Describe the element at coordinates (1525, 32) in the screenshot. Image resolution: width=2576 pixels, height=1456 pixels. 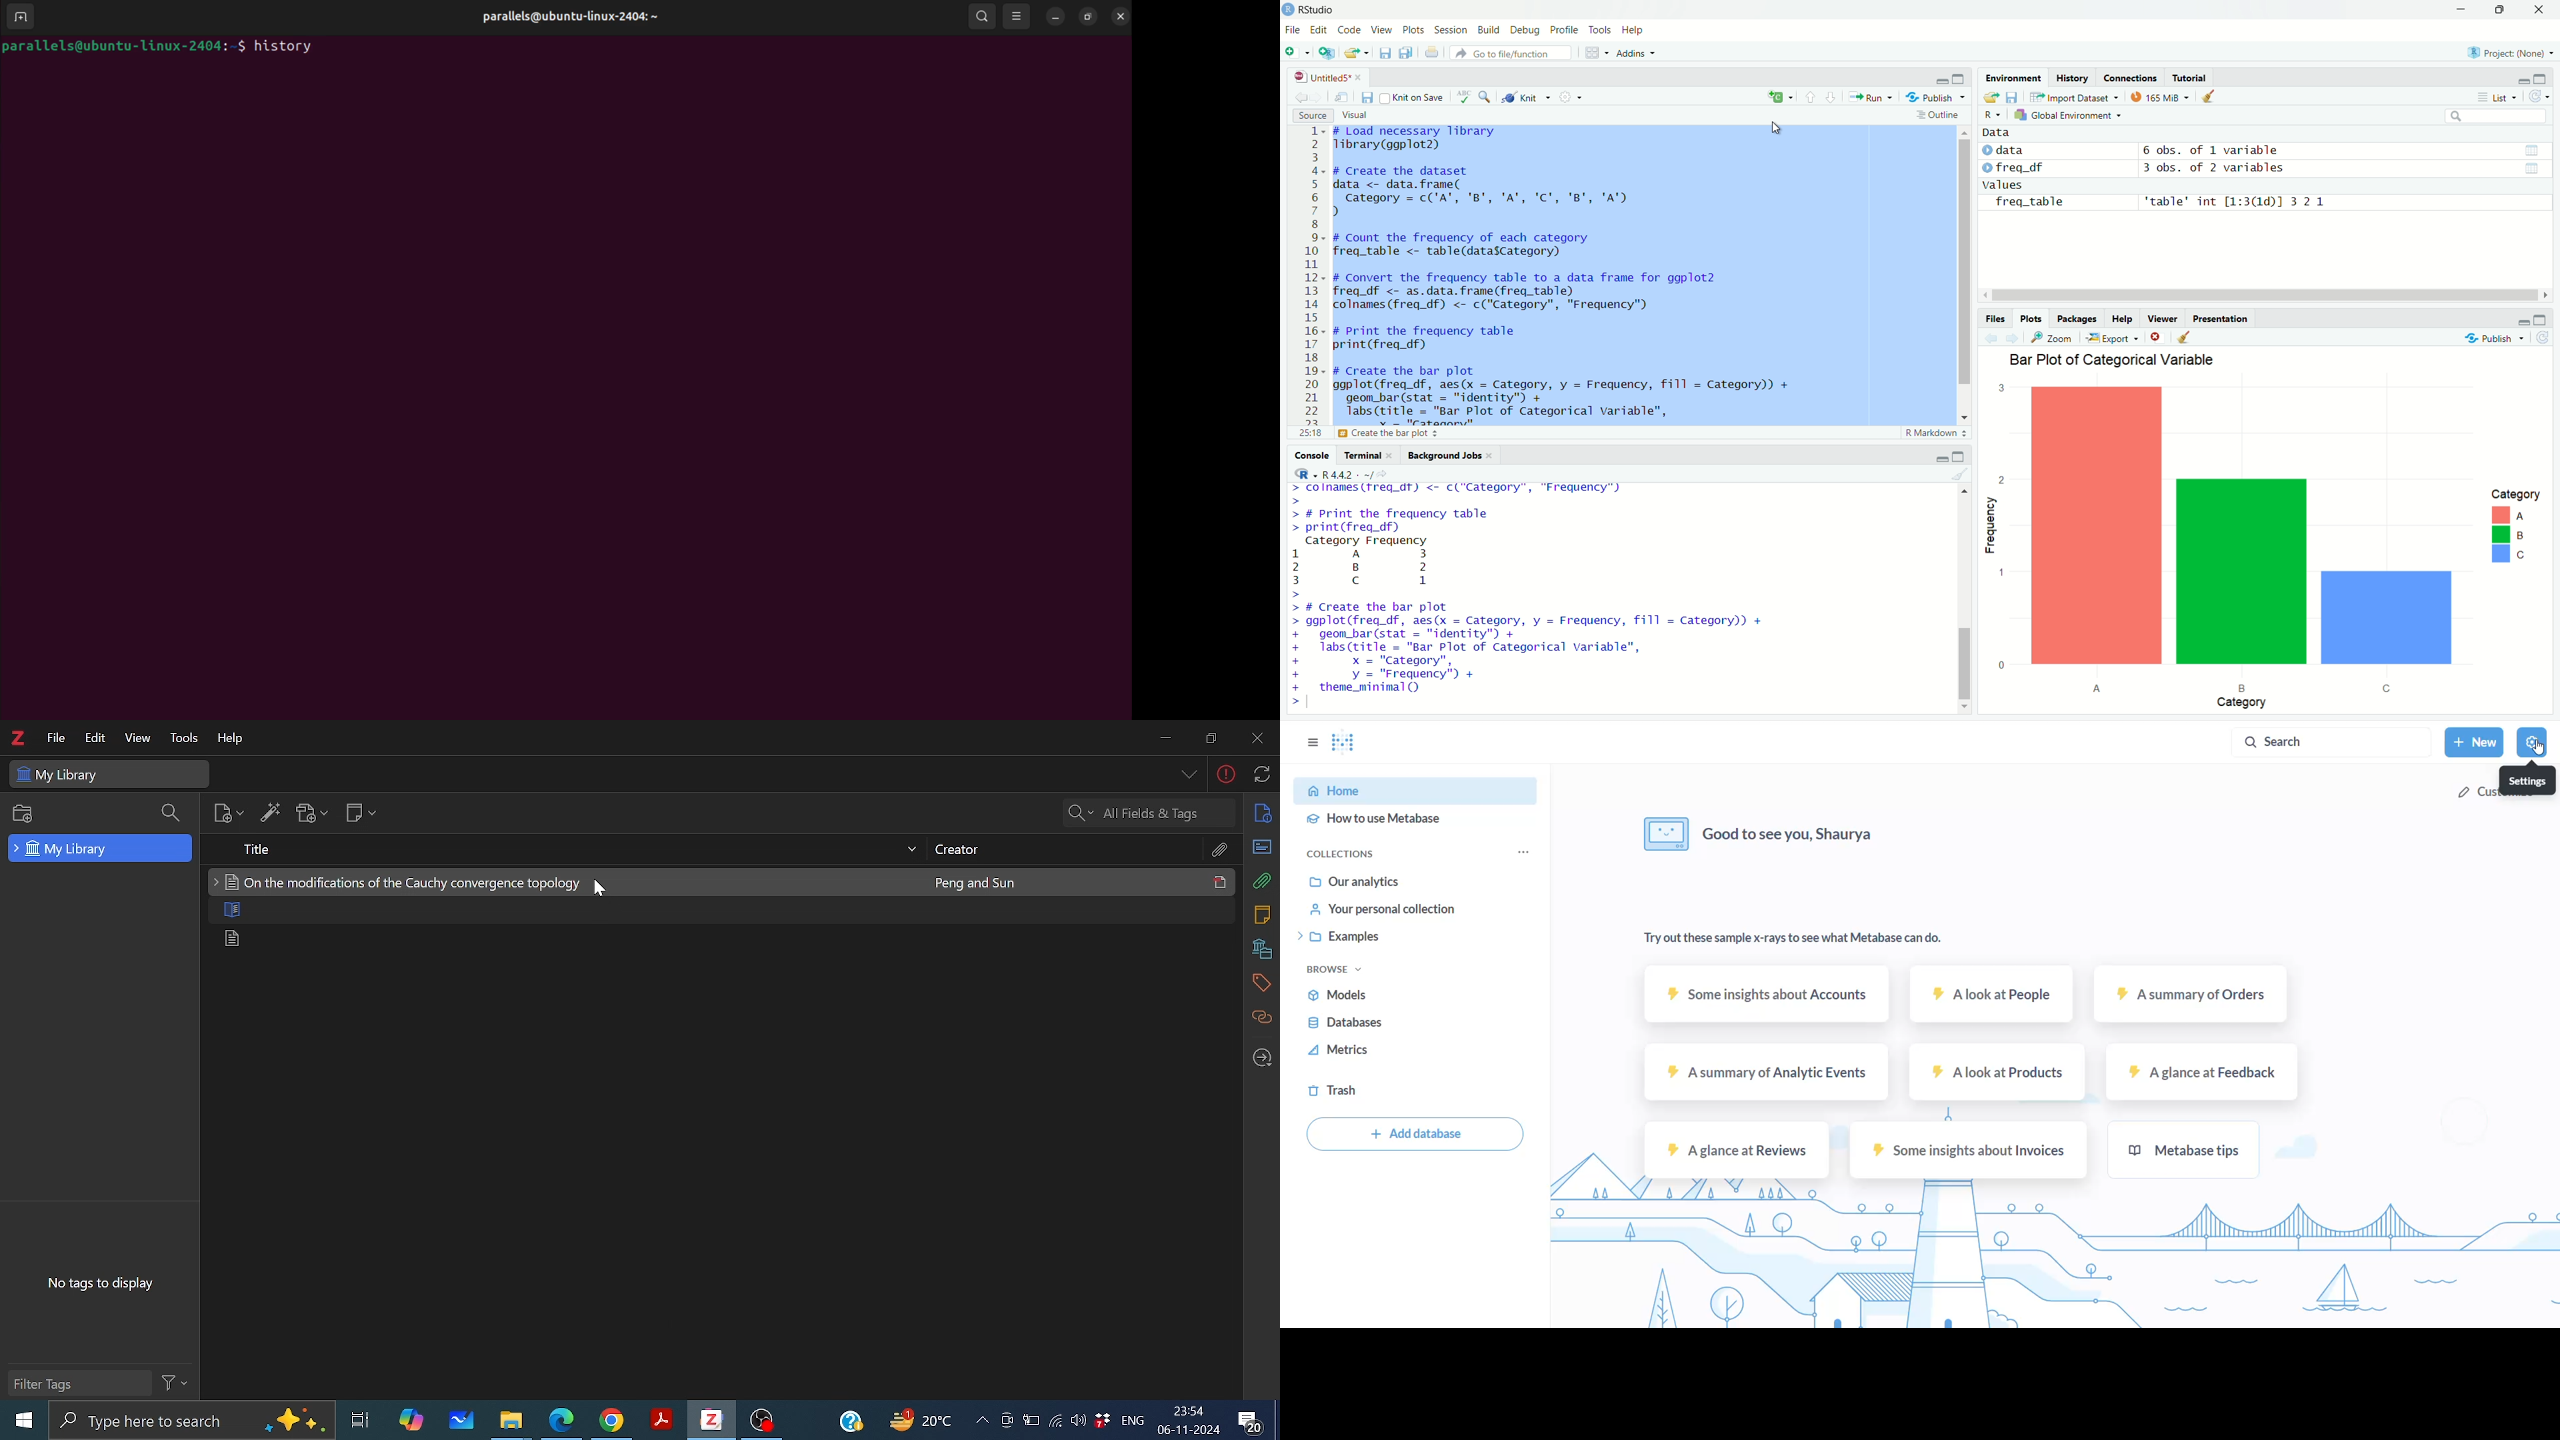
I see `debug` at that location.